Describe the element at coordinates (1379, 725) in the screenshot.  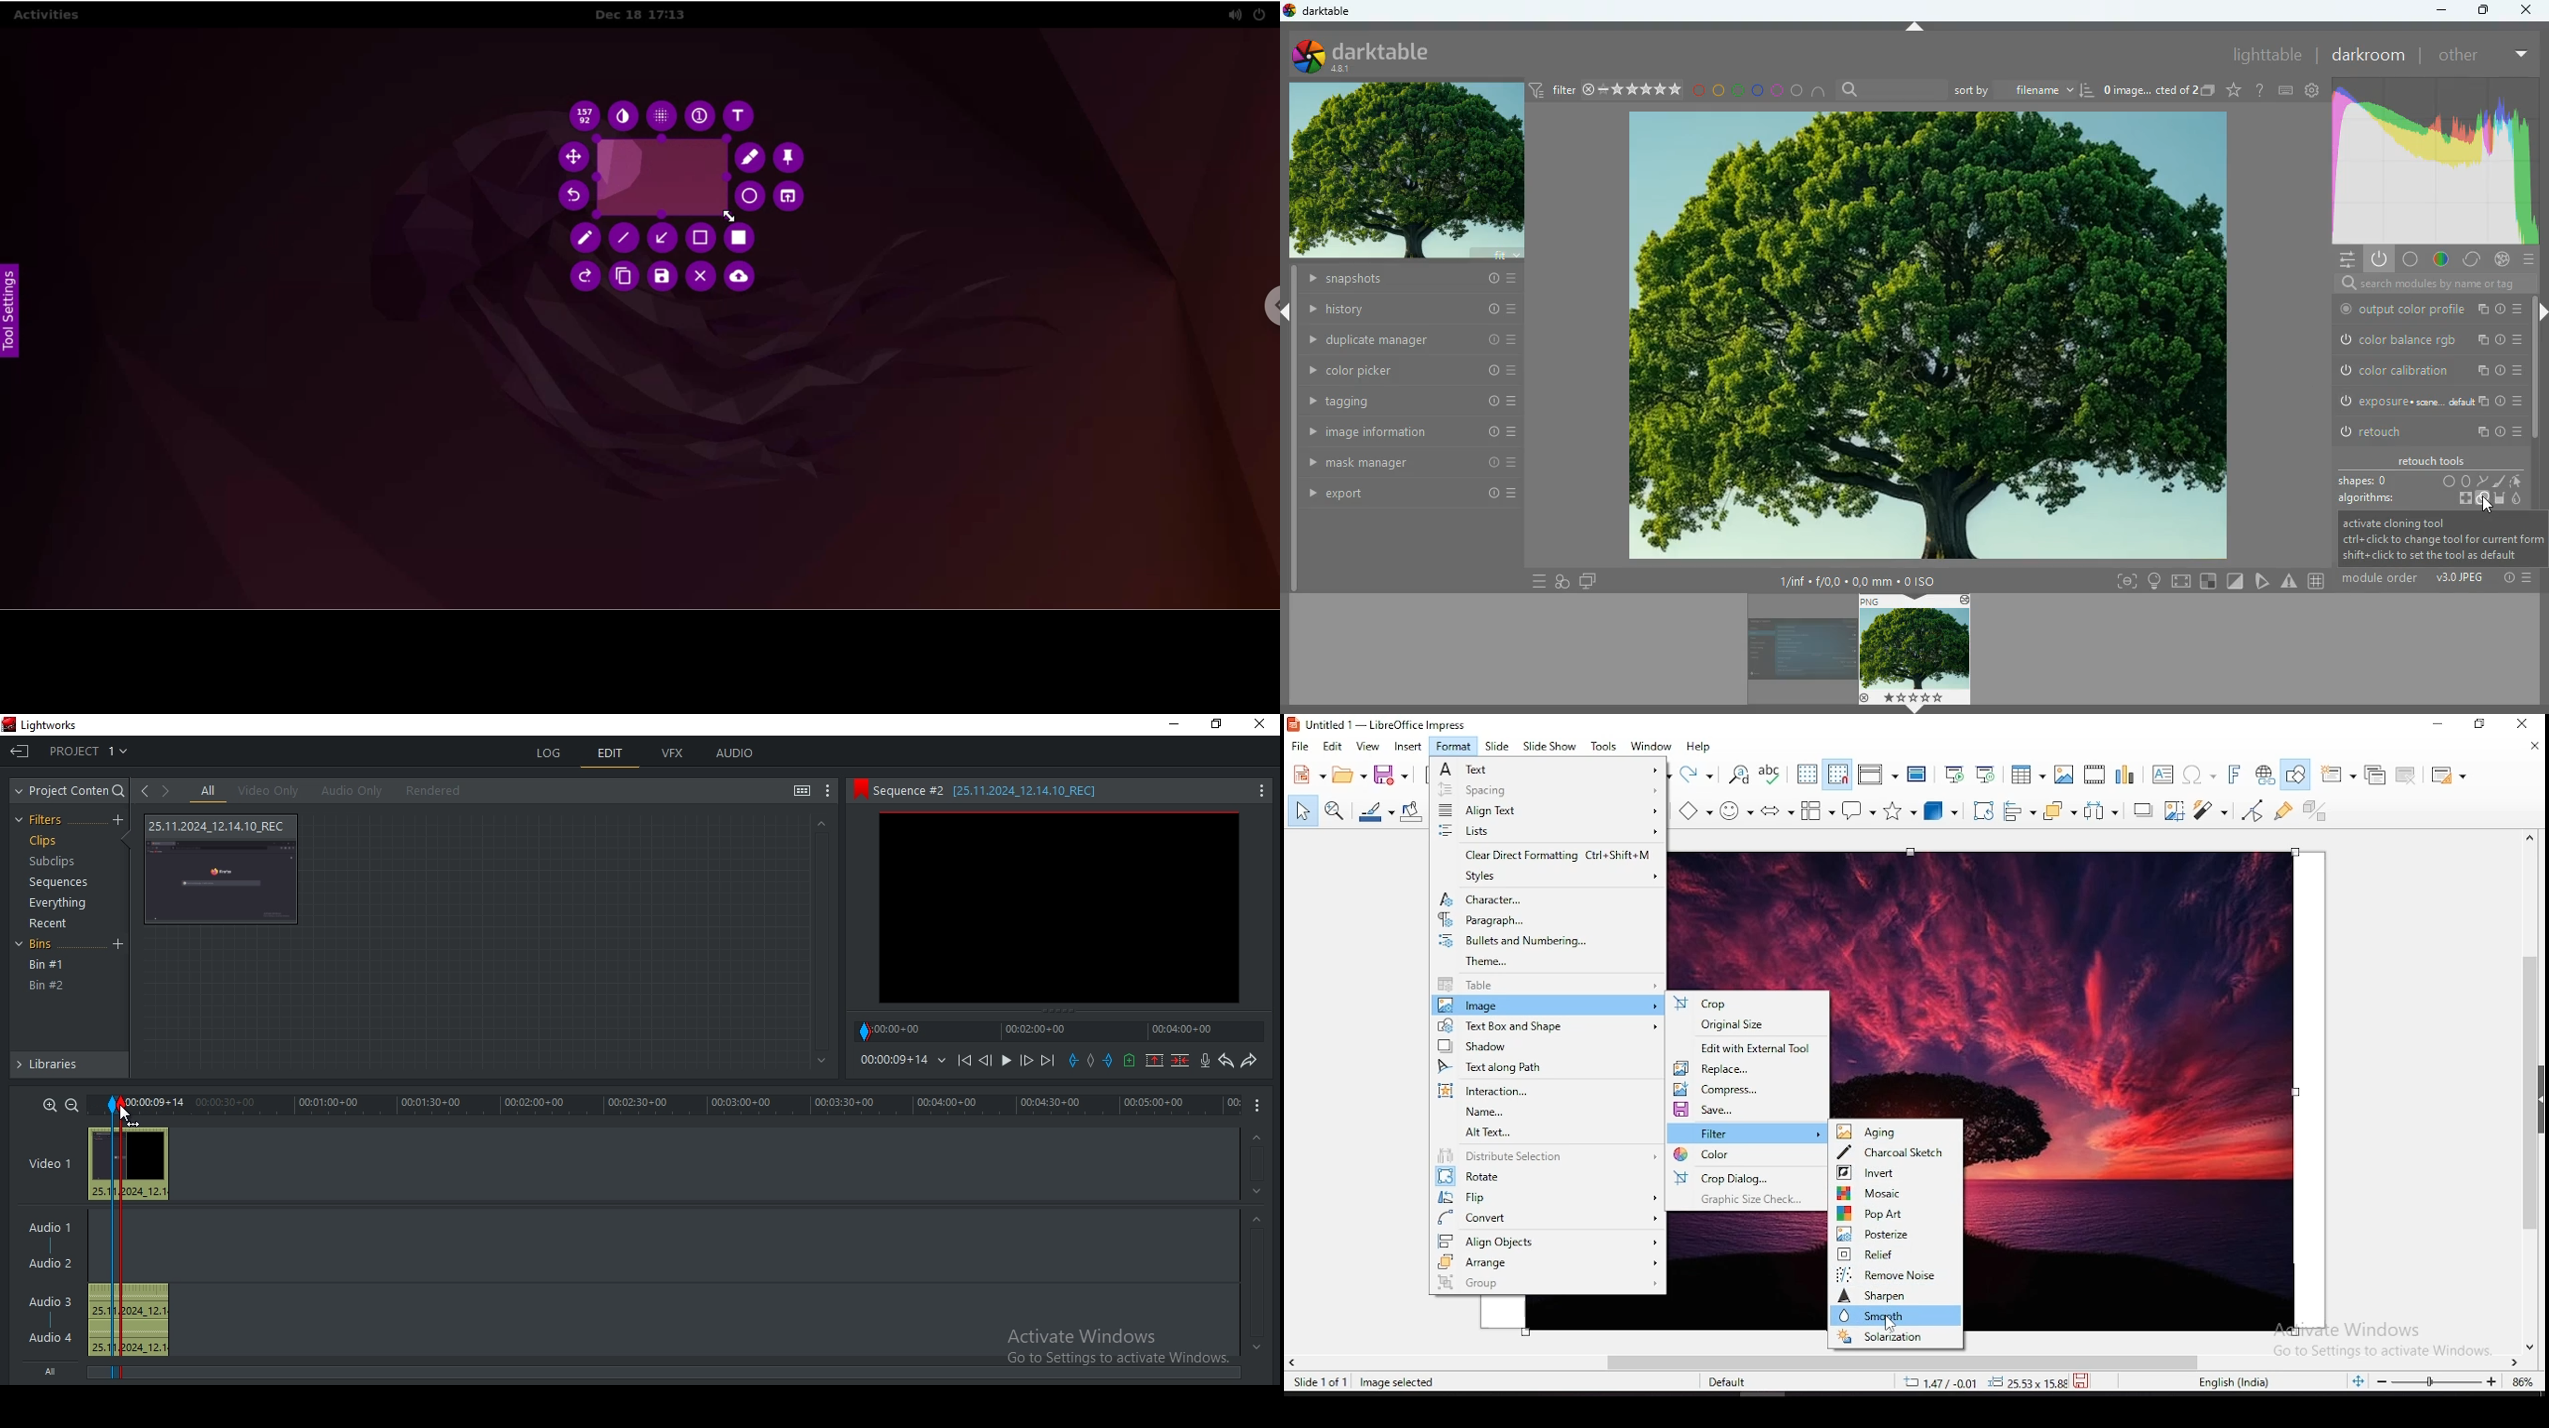
I see `icon and filename` at that location.